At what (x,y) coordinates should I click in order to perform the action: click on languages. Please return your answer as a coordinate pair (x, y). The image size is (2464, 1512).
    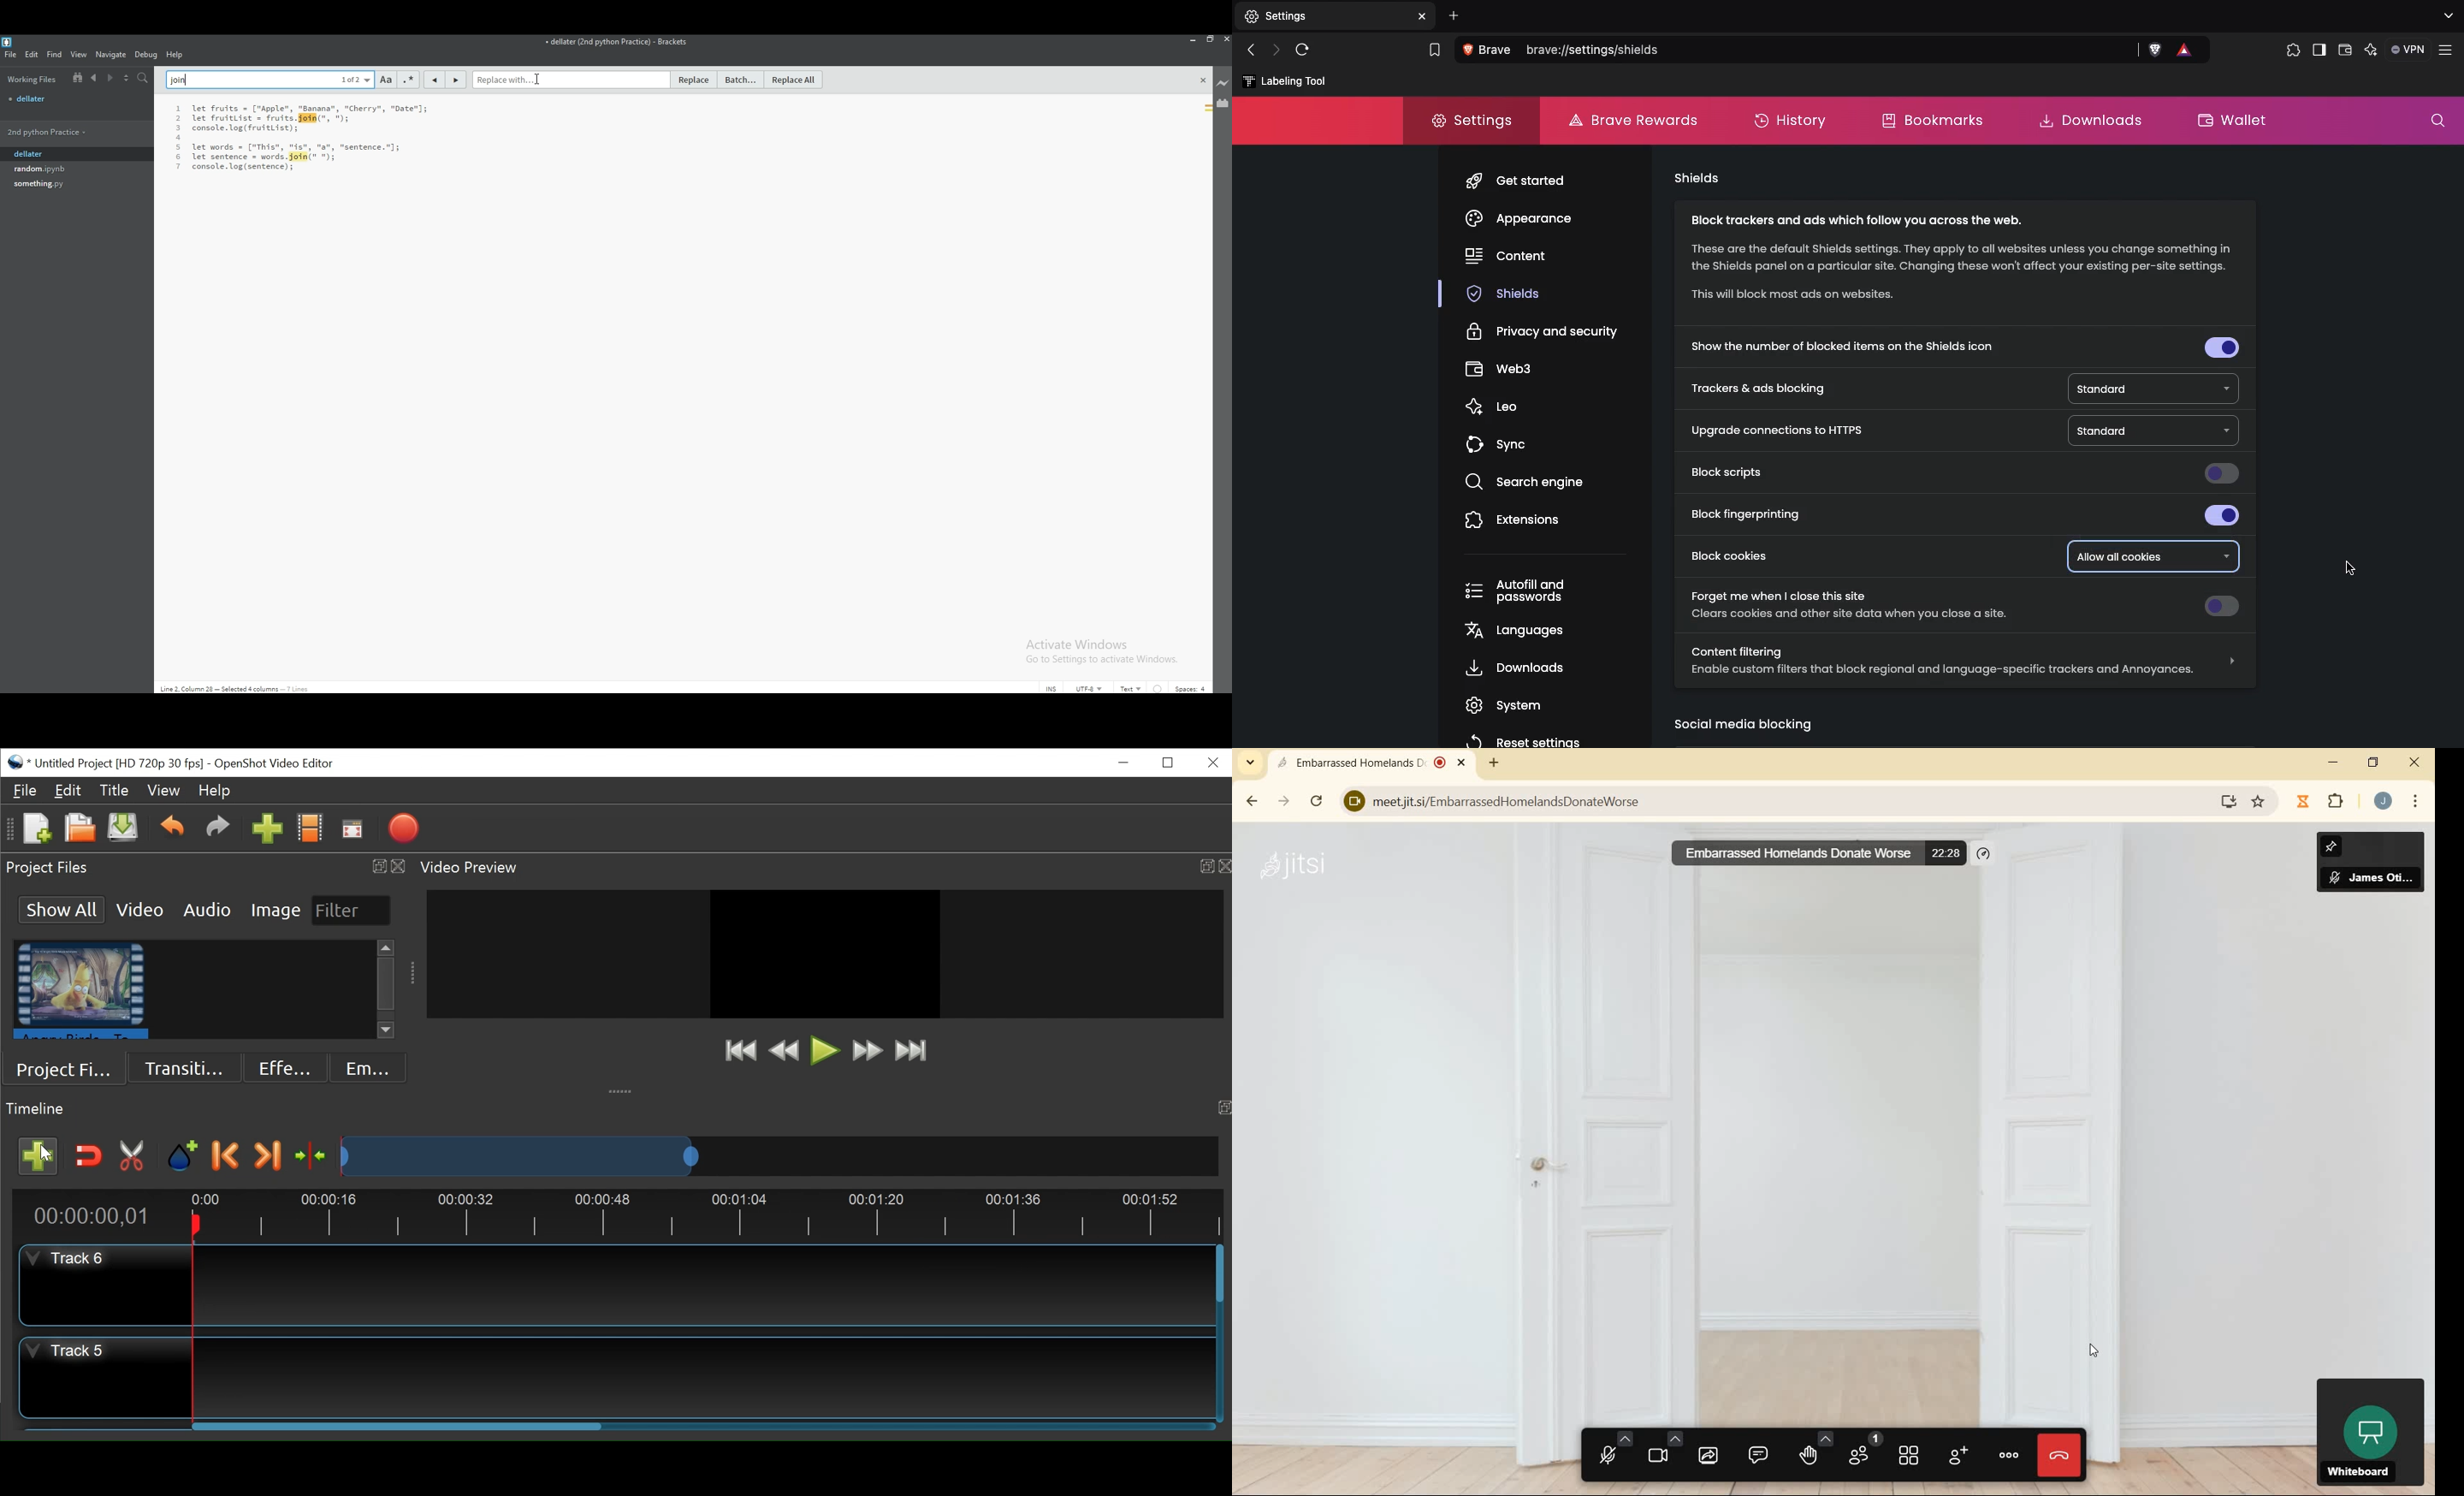
    Looking at the image, I should click on (1519, 632).